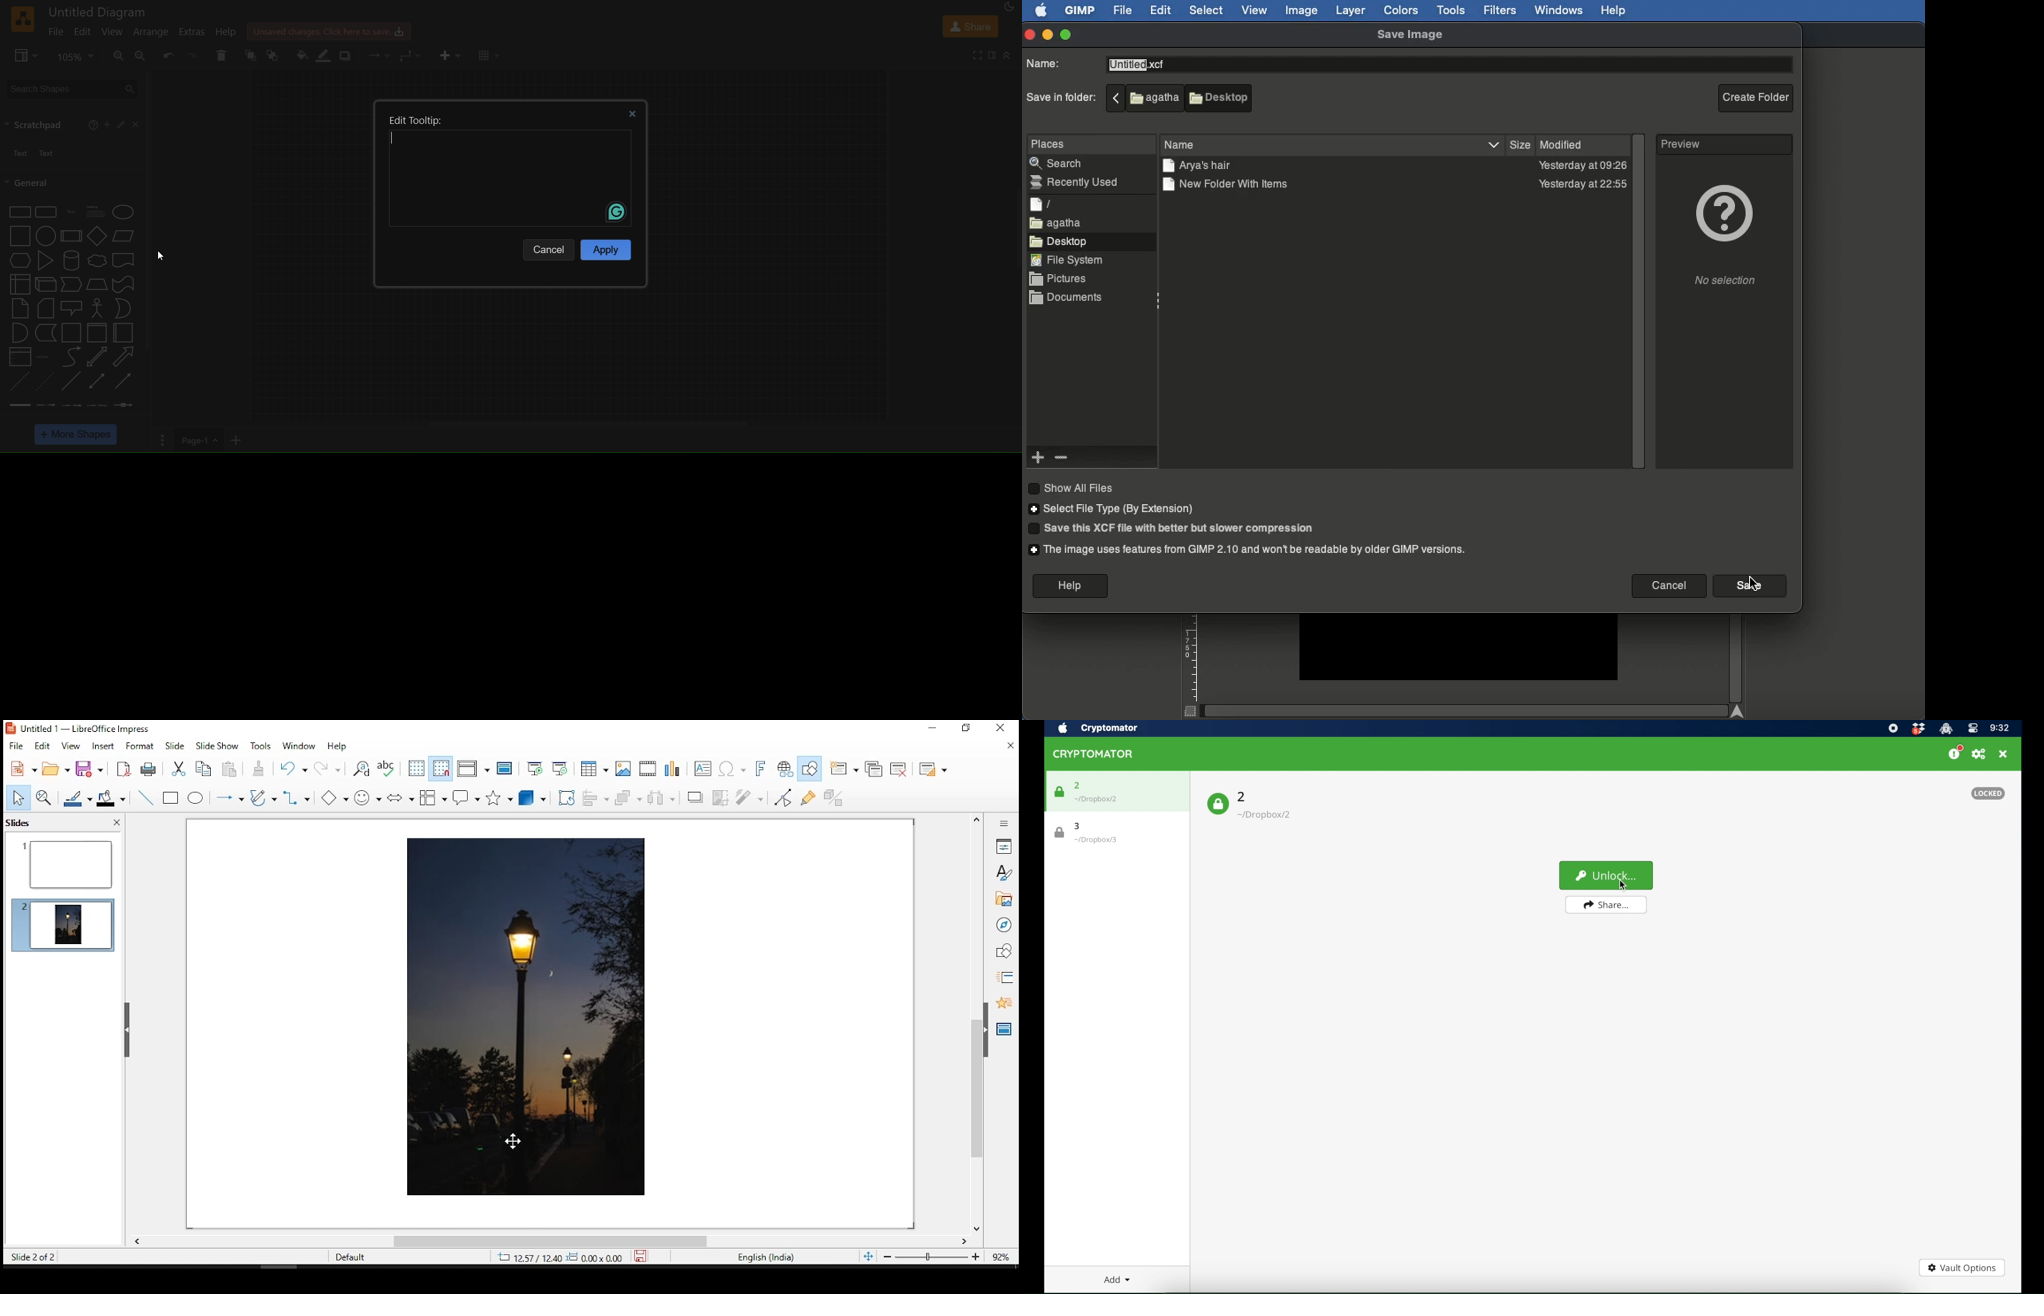 This screenshot has width=2044, height=1316. I want to click on paste, so click(229, 769).